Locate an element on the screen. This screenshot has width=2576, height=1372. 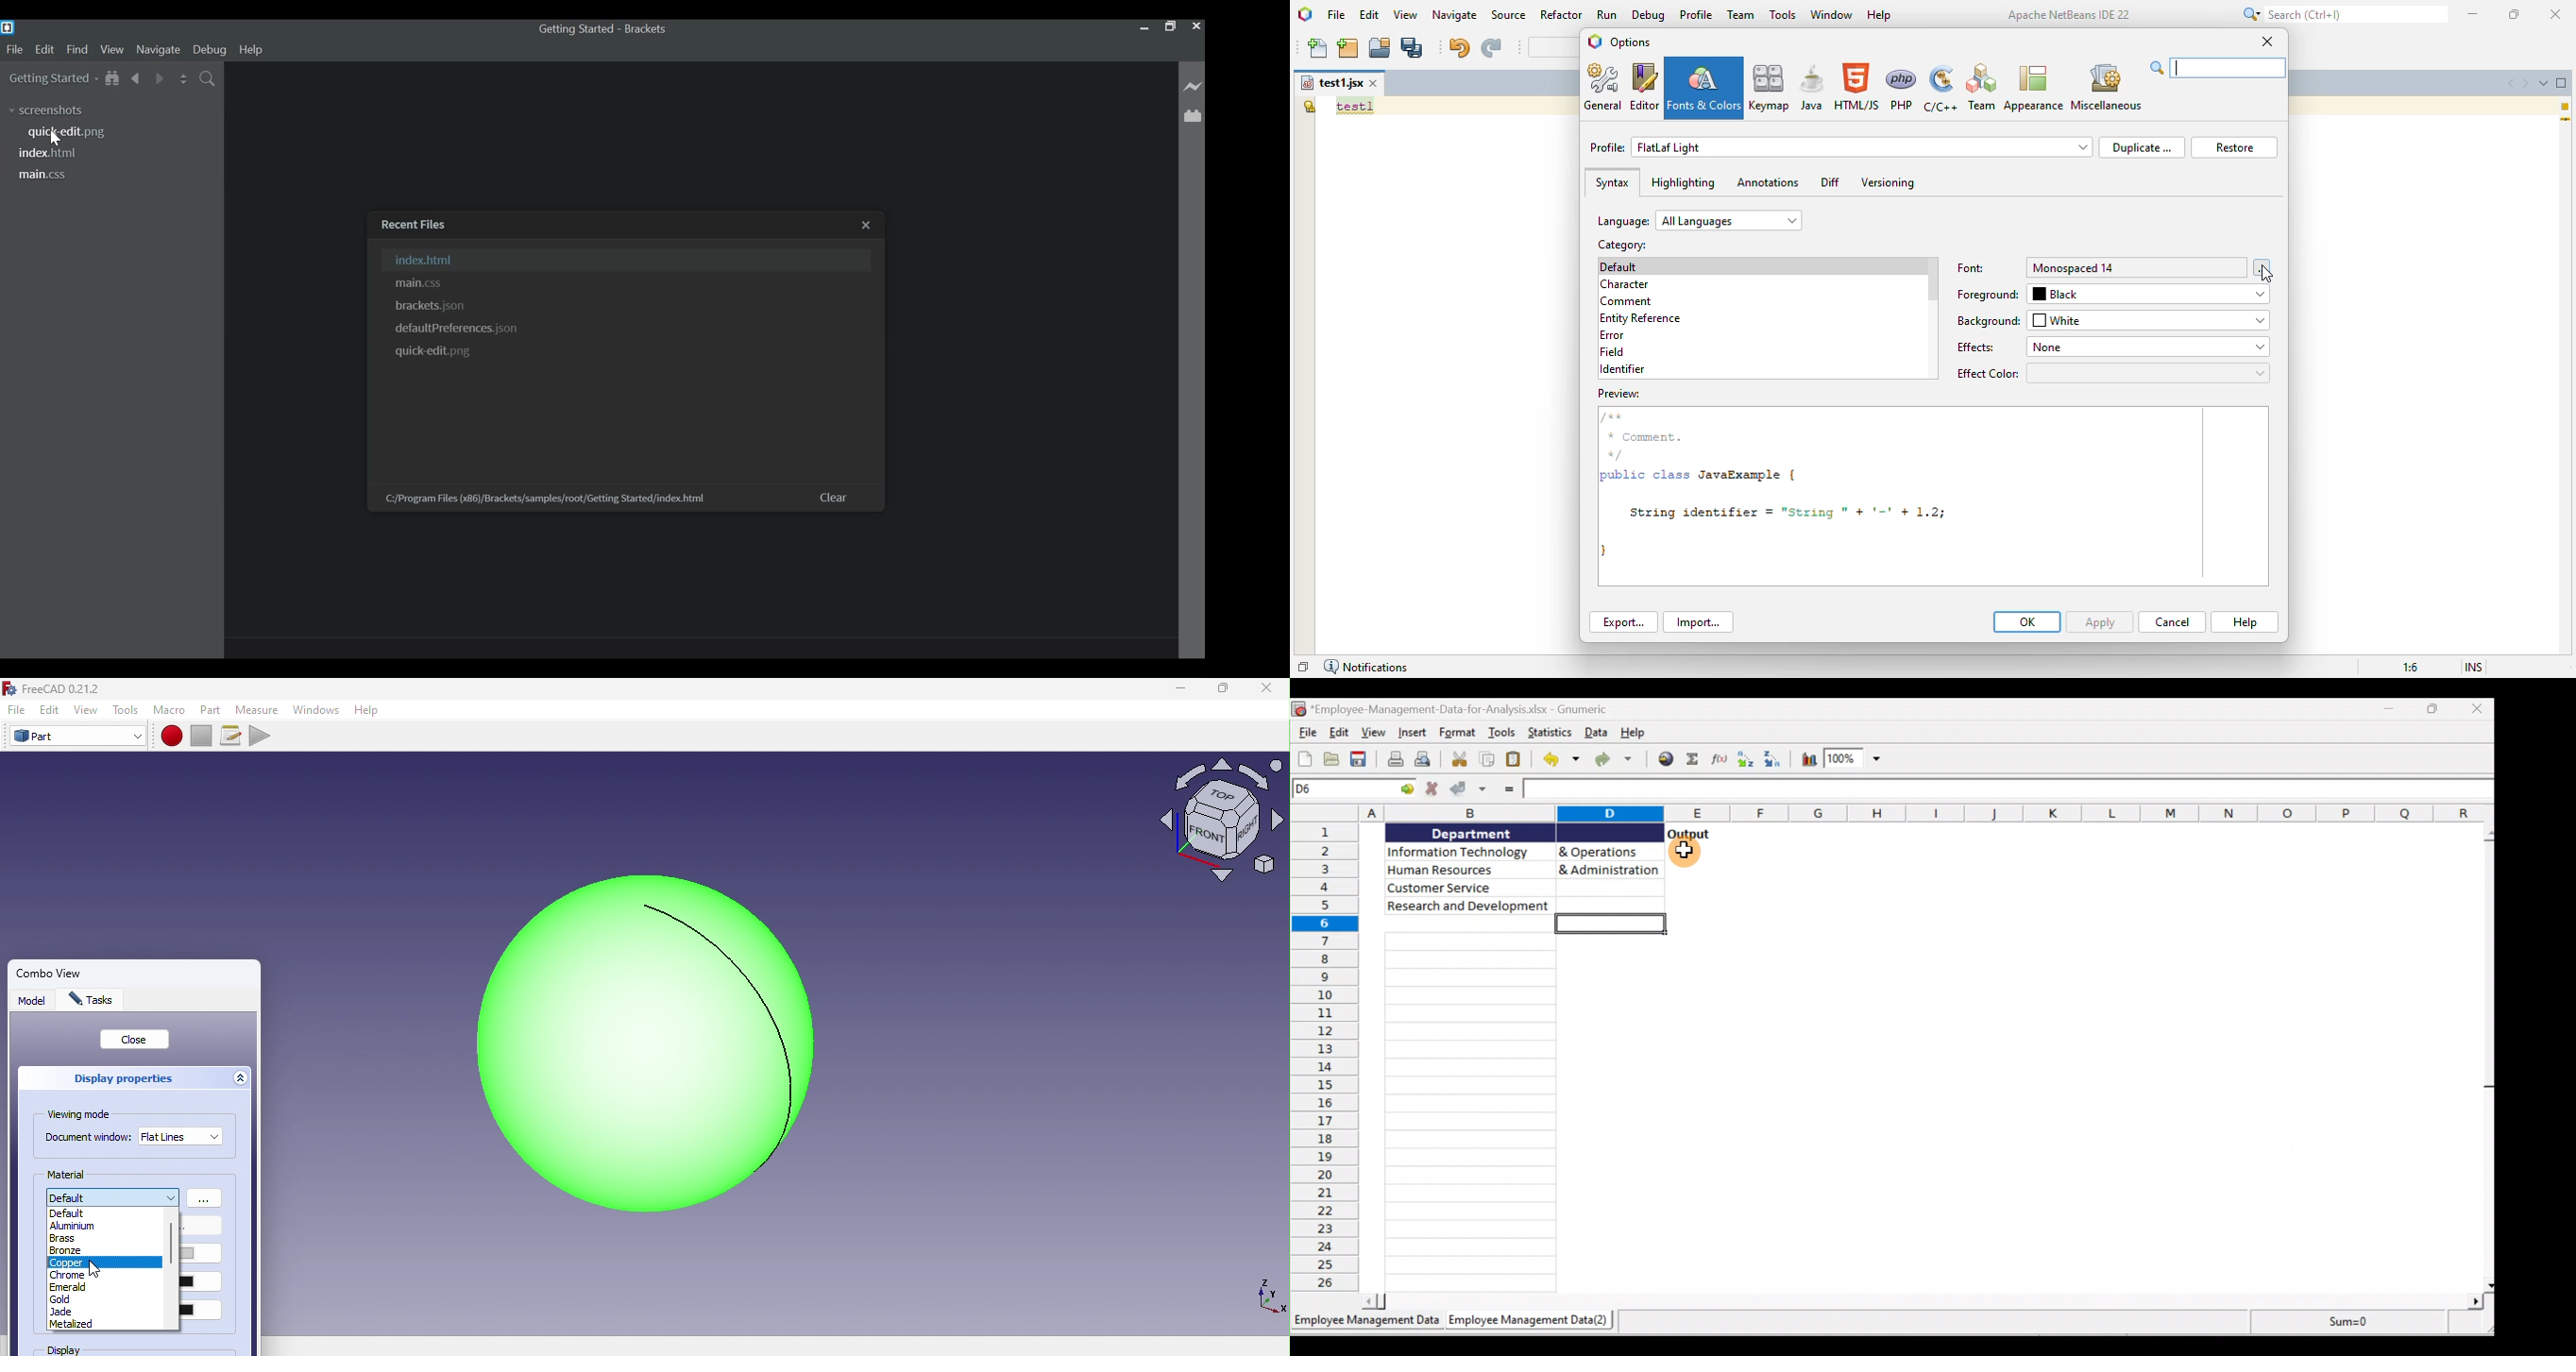
View is located at coordinates (112, 50).